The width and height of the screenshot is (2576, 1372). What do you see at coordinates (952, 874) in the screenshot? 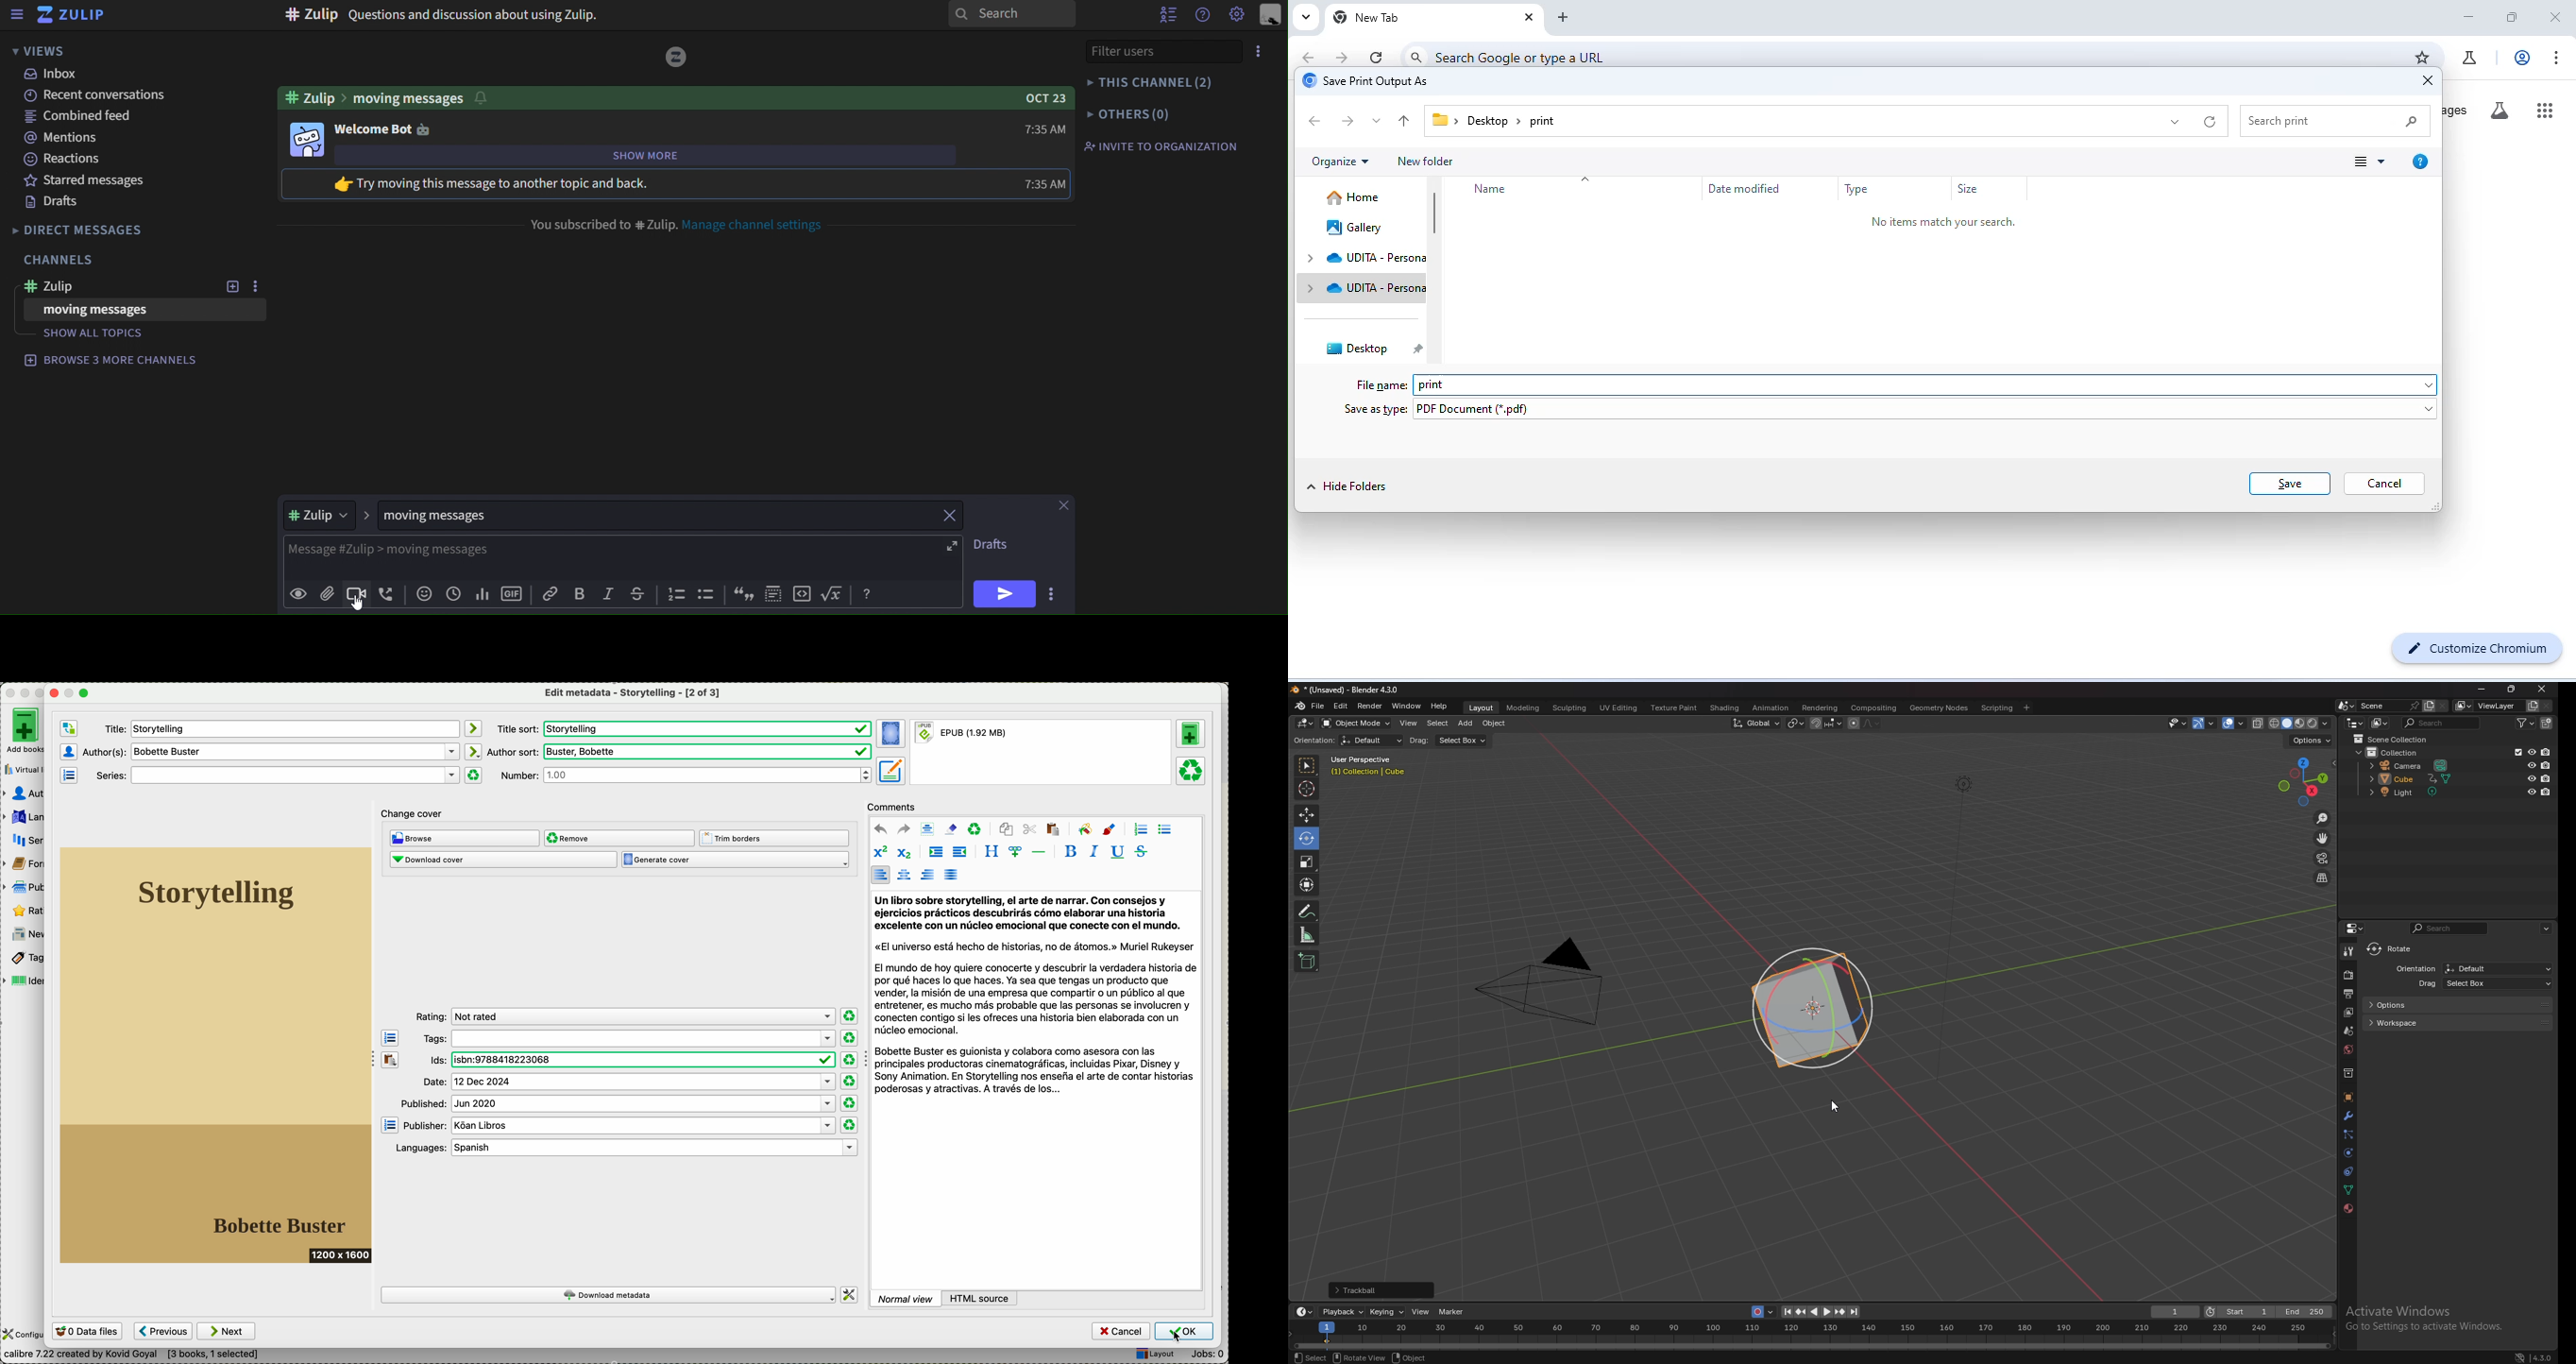
I see `align justified` at bounding box center [952, 874].